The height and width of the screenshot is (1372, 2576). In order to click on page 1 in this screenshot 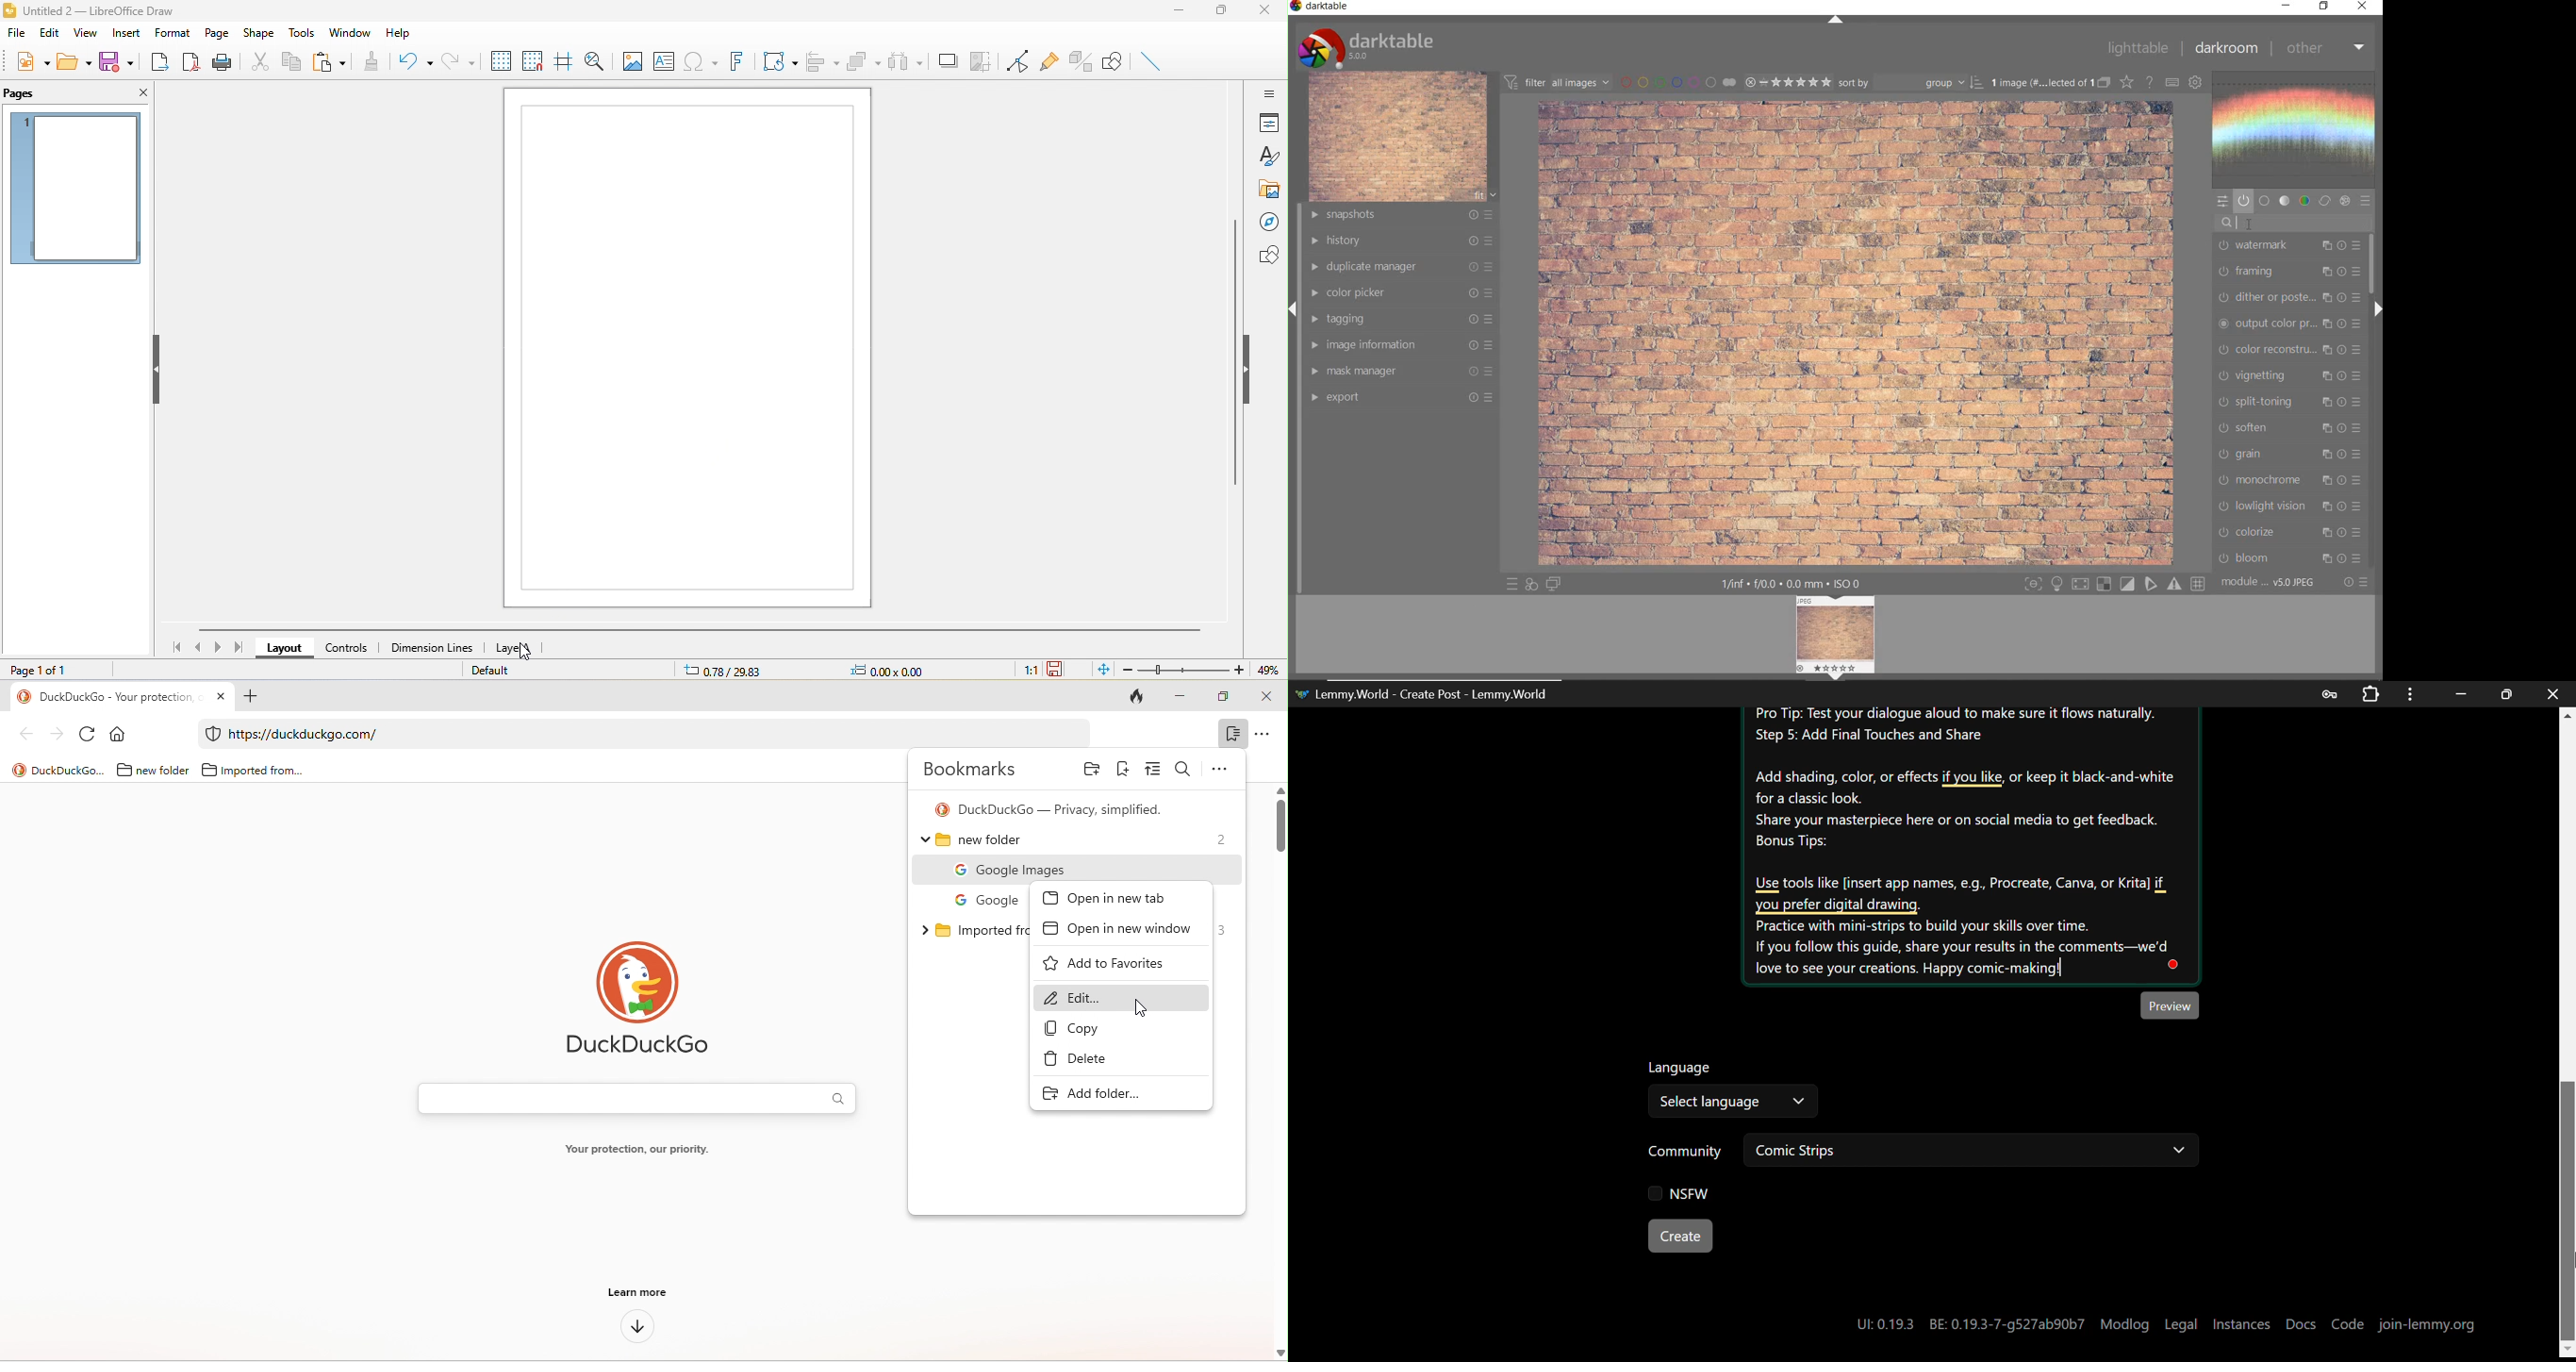, I will do `click(74, 189)`.